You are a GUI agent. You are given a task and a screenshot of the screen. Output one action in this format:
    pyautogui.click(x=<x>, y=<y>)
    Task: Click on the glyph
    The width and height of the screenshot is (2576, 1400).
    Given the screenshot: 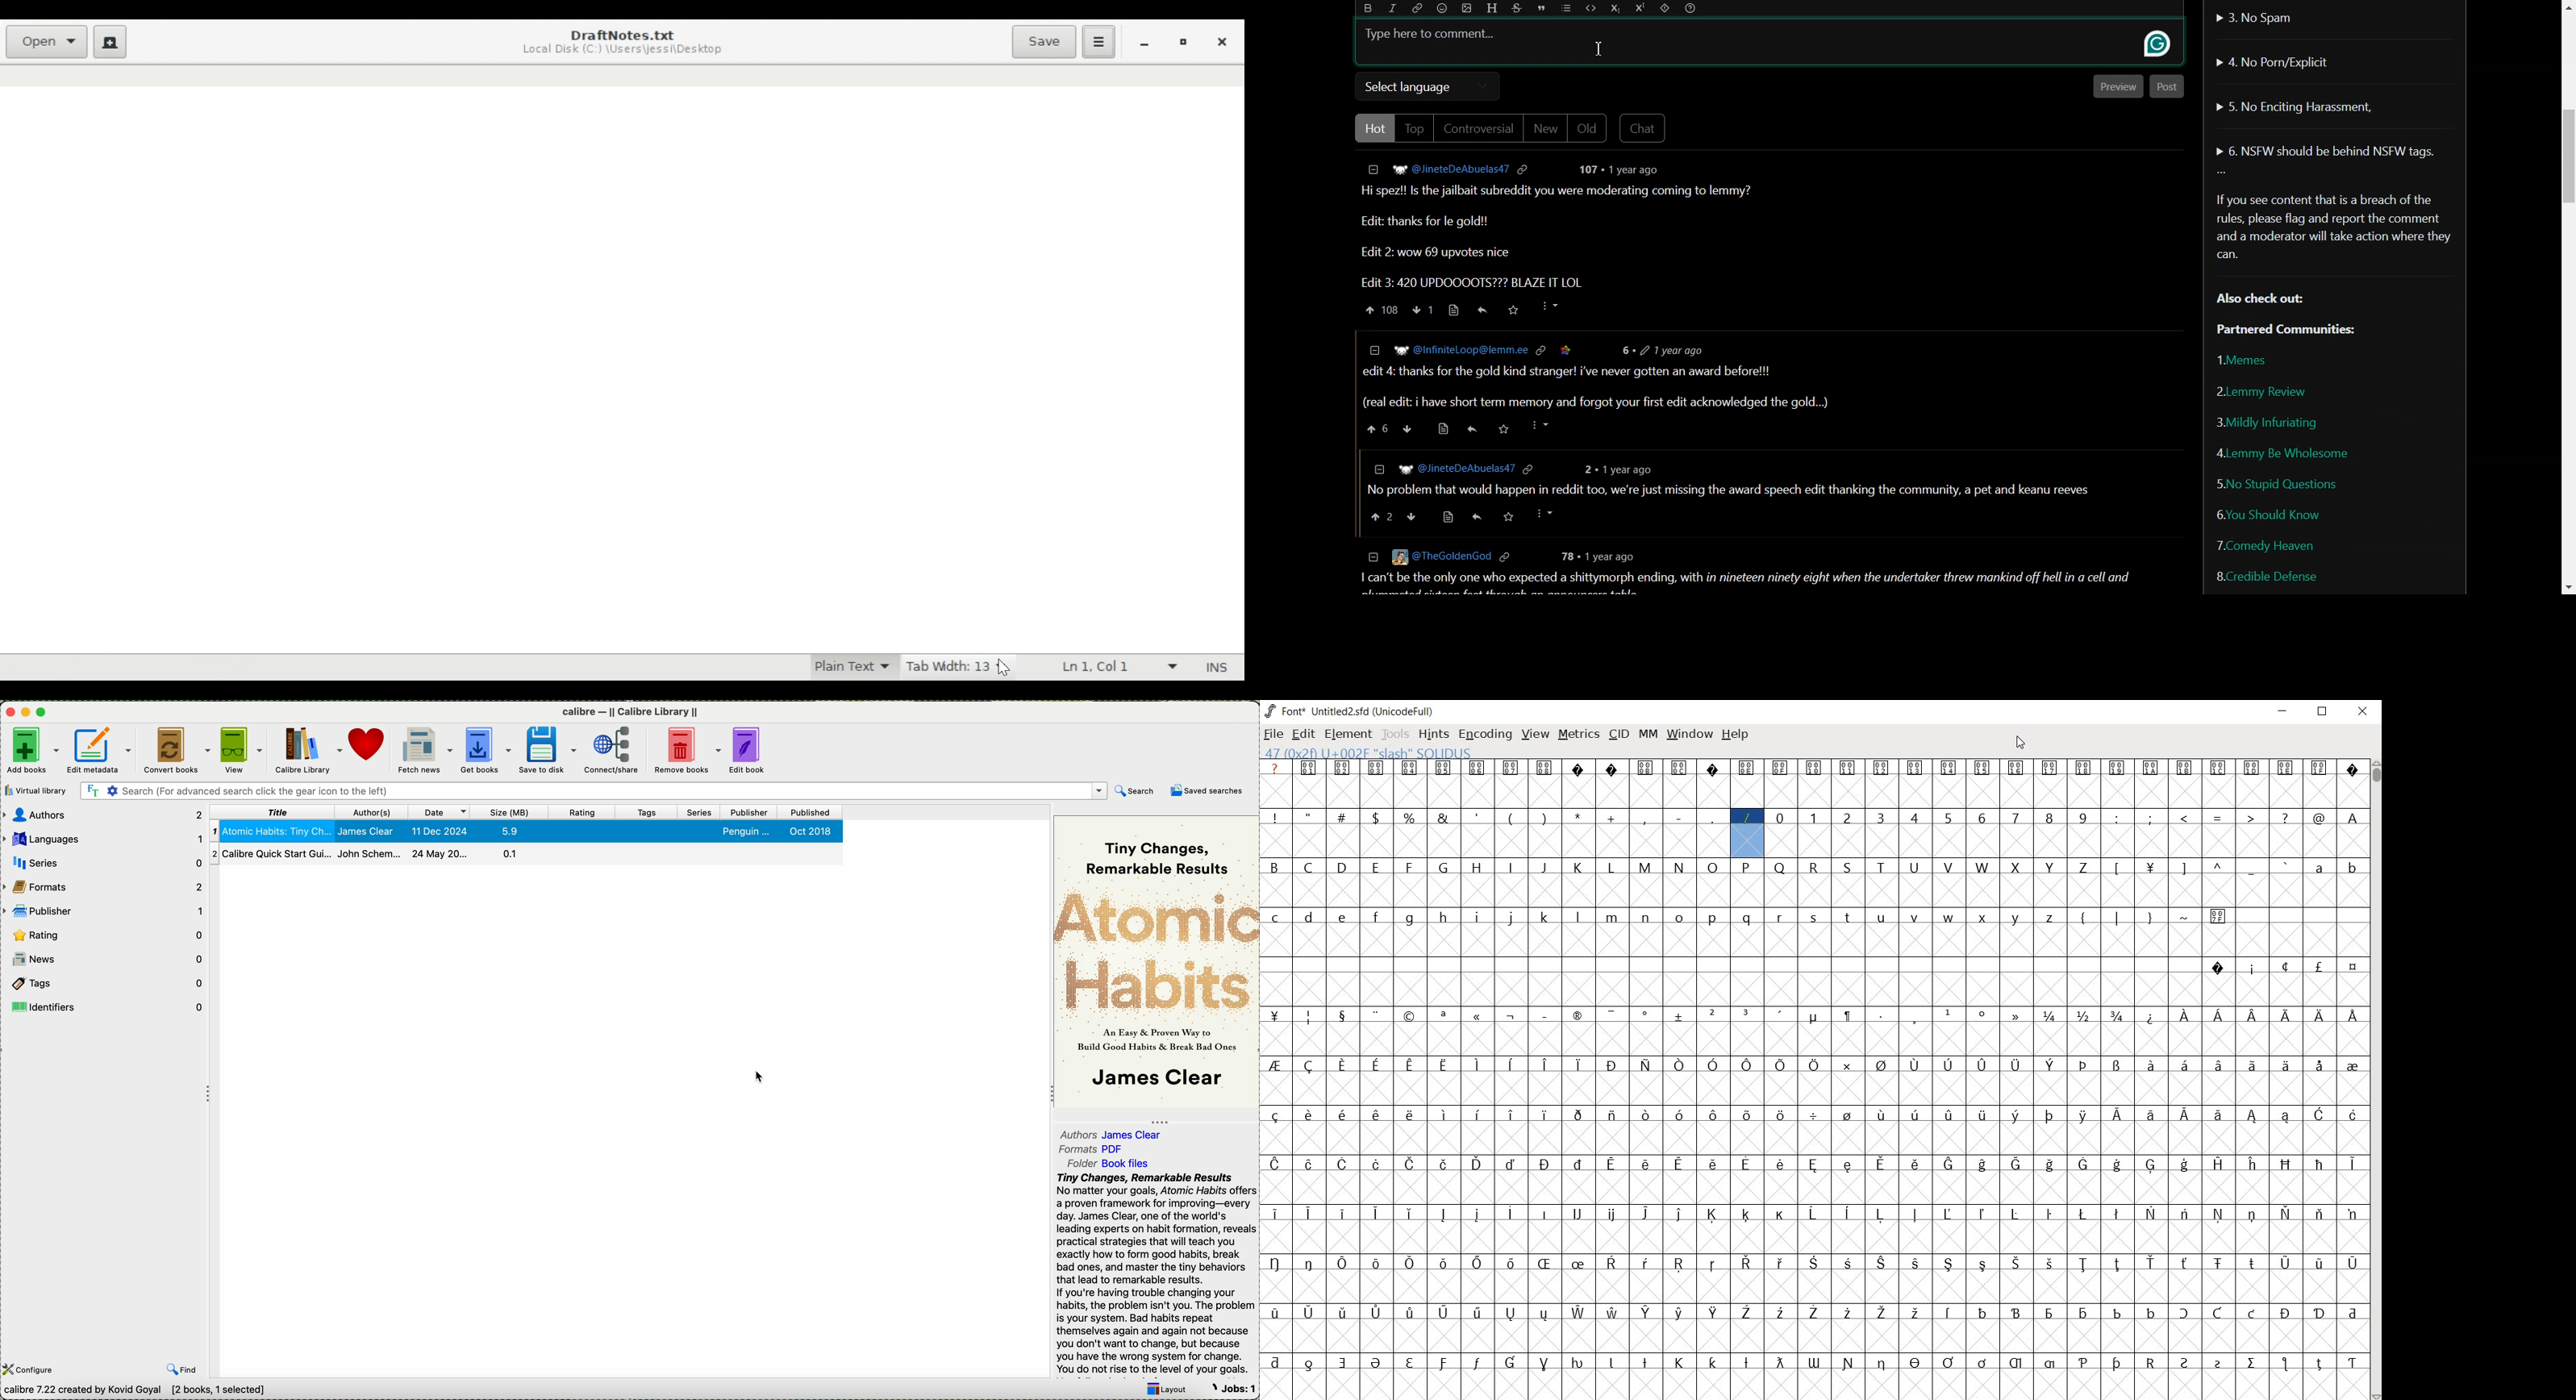 What is the action you would take?
    pyautogui.click(x=1747, y=1363)
    